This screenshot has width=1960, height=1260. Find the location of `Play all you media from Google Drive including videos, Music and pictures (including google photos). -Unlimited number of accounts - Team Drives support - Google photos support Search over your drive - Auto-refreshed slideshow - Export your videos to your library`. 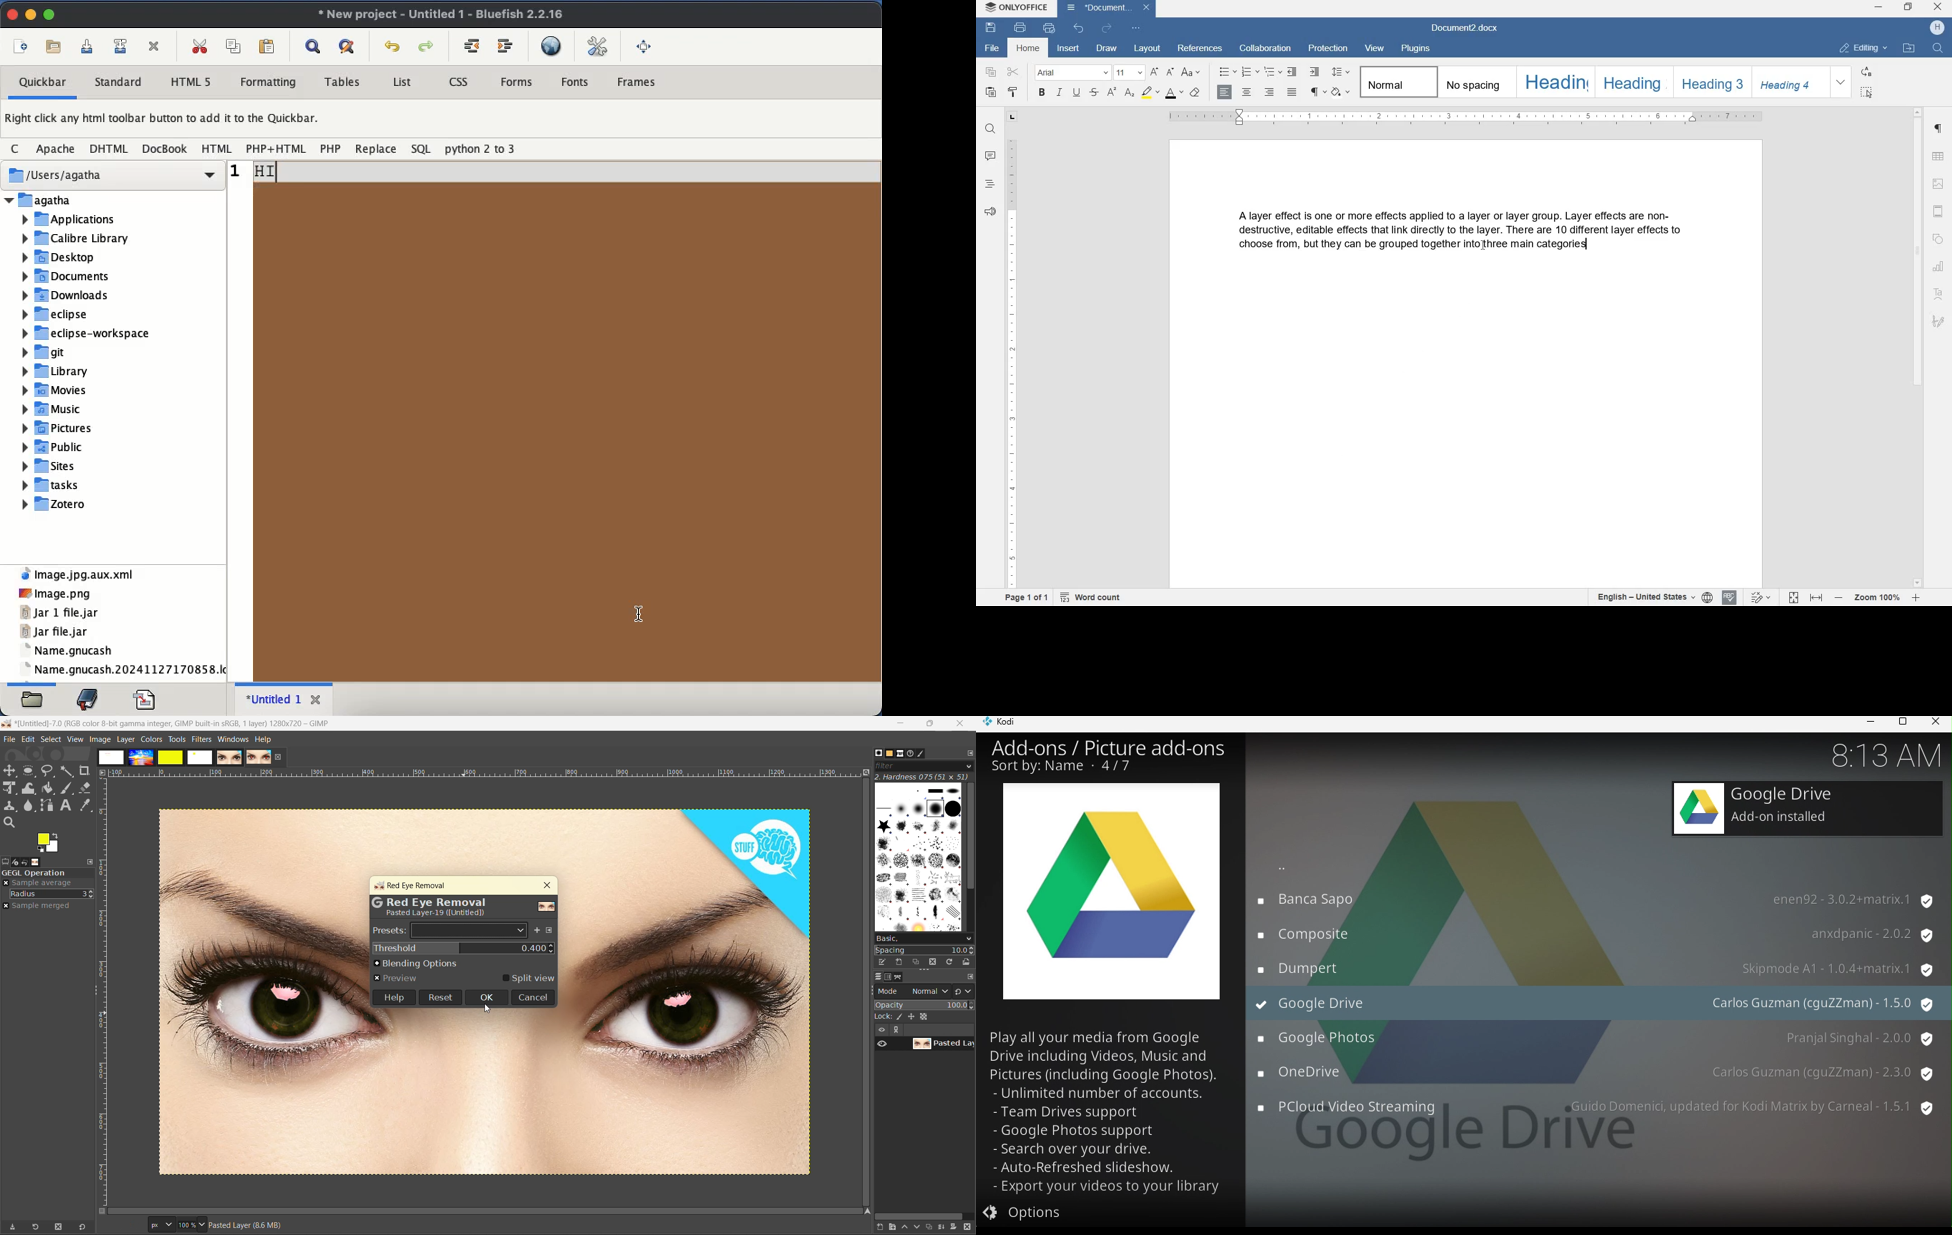

Play all you media from Google Drive including videos, Music and pictures (including google photos). -Unlimited number of accounts - Team Drives support - Google photos support Search over your drive - Auto-refreshed slideshow - Export your videos to your library is located at coordinates (1107, 1113).